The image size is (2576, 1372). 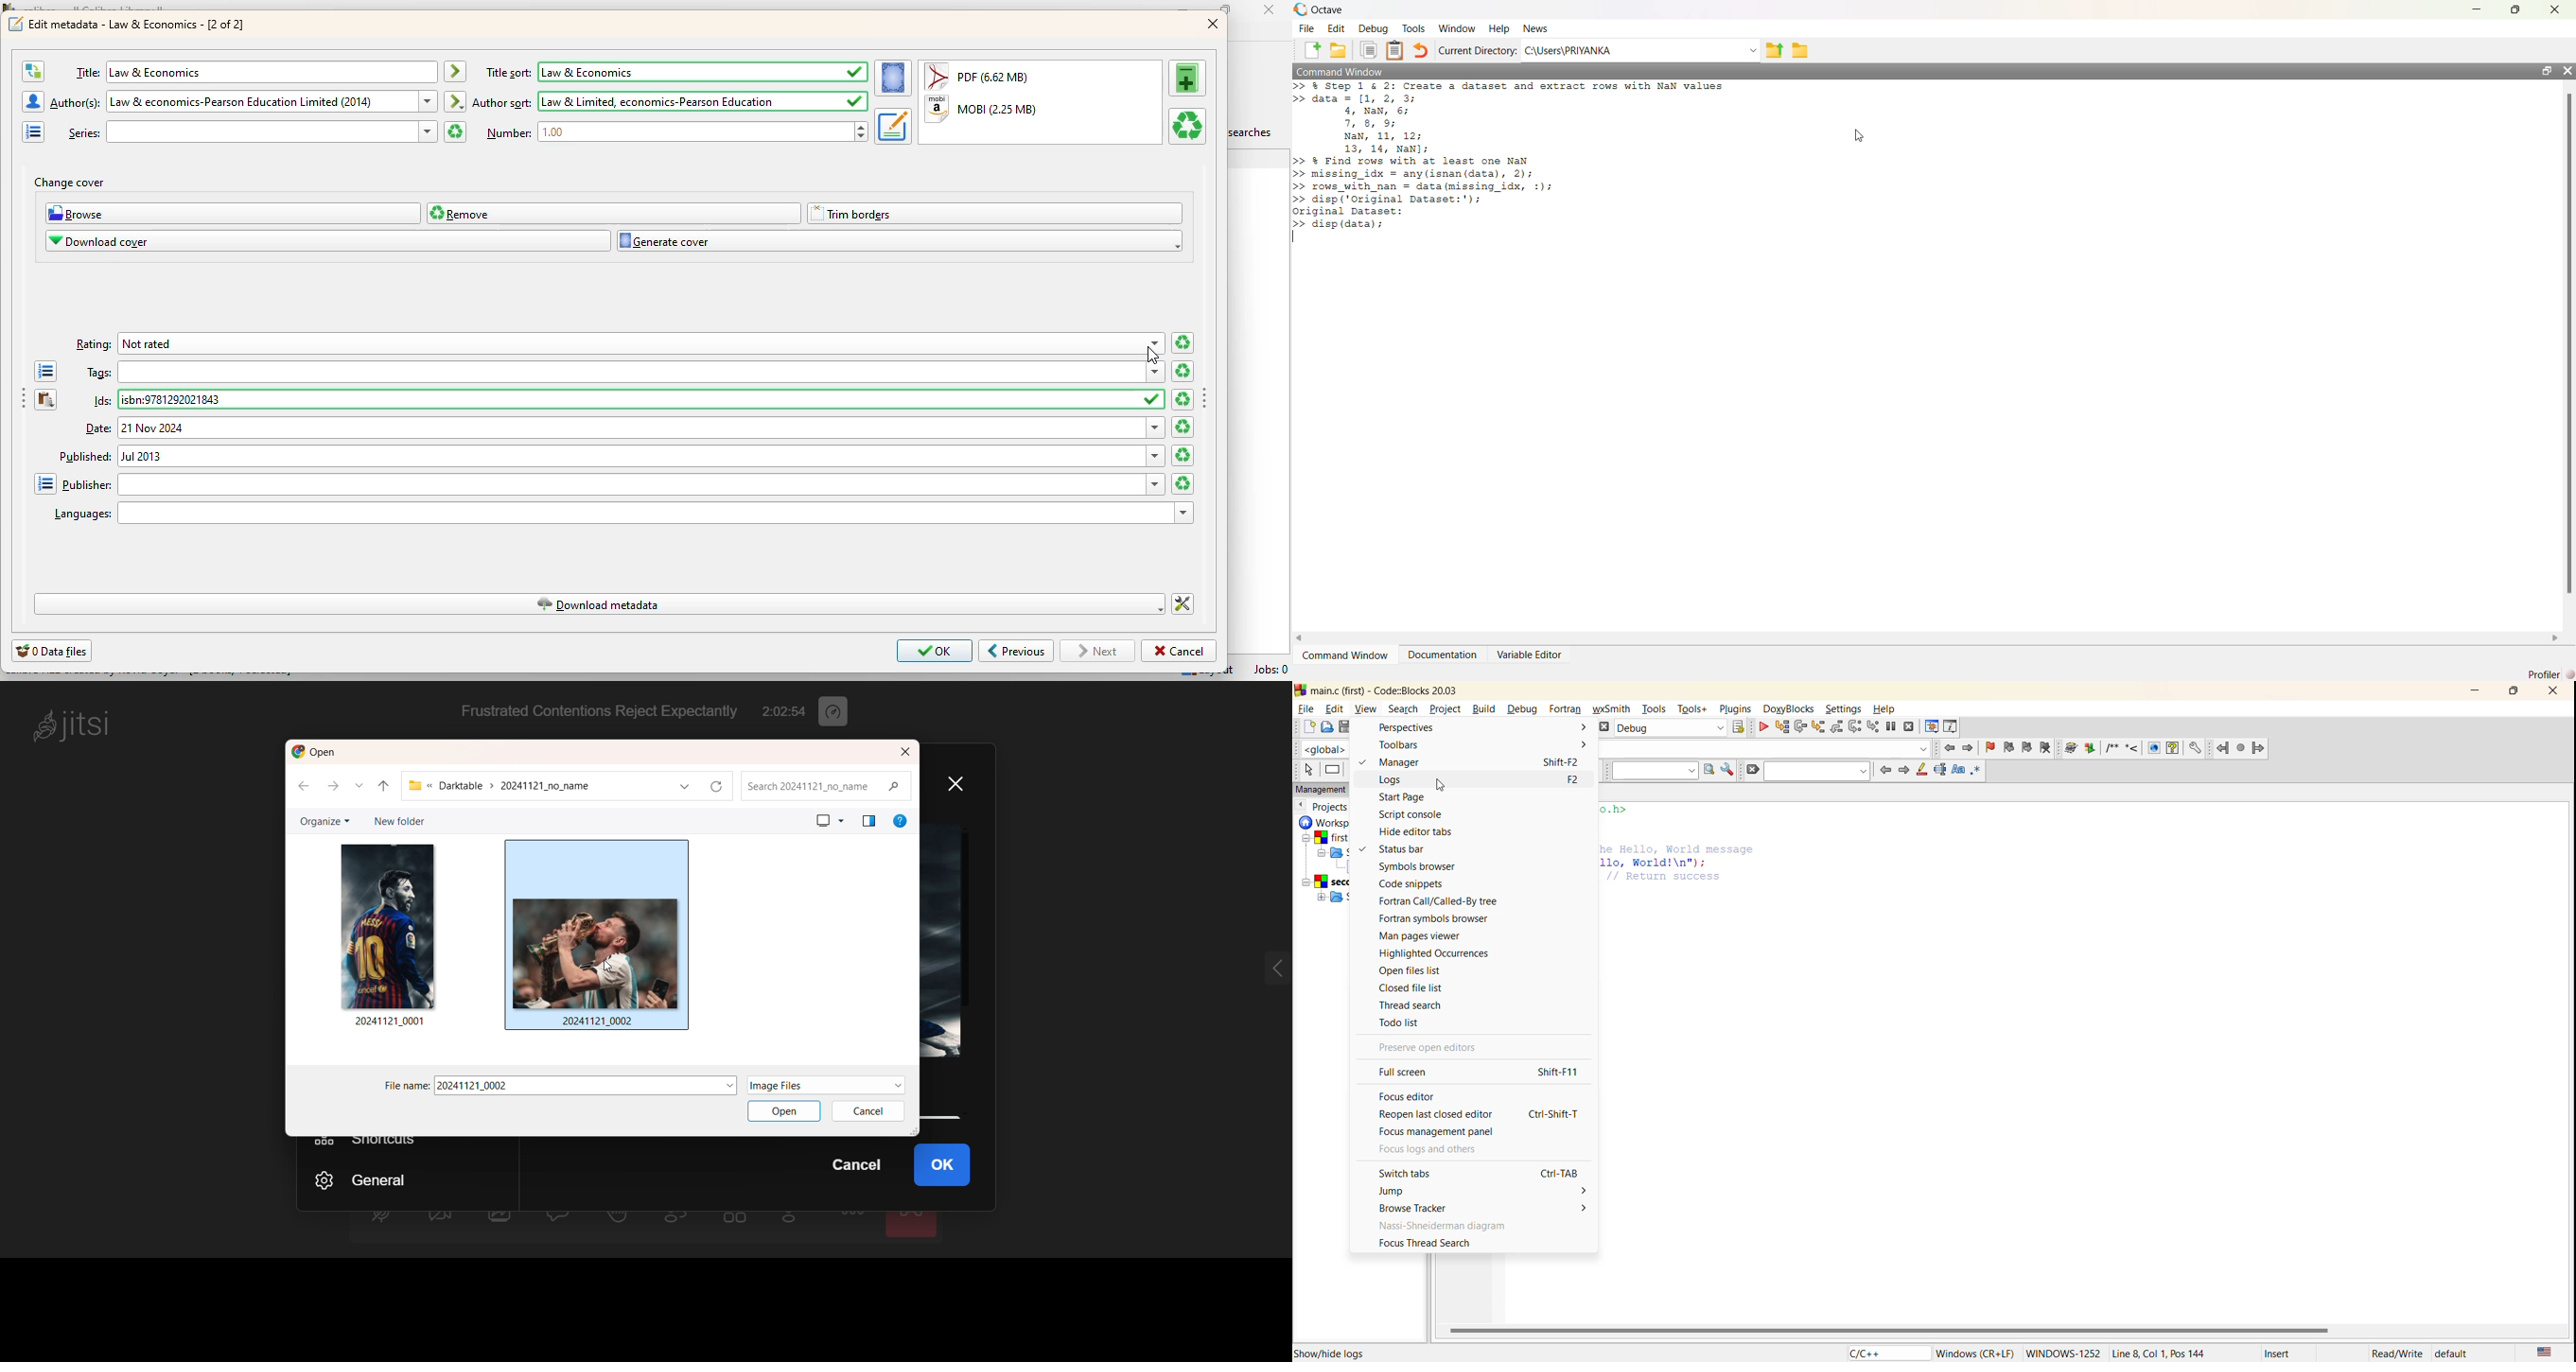 I want to click on general, so click(x=378, y=1178).